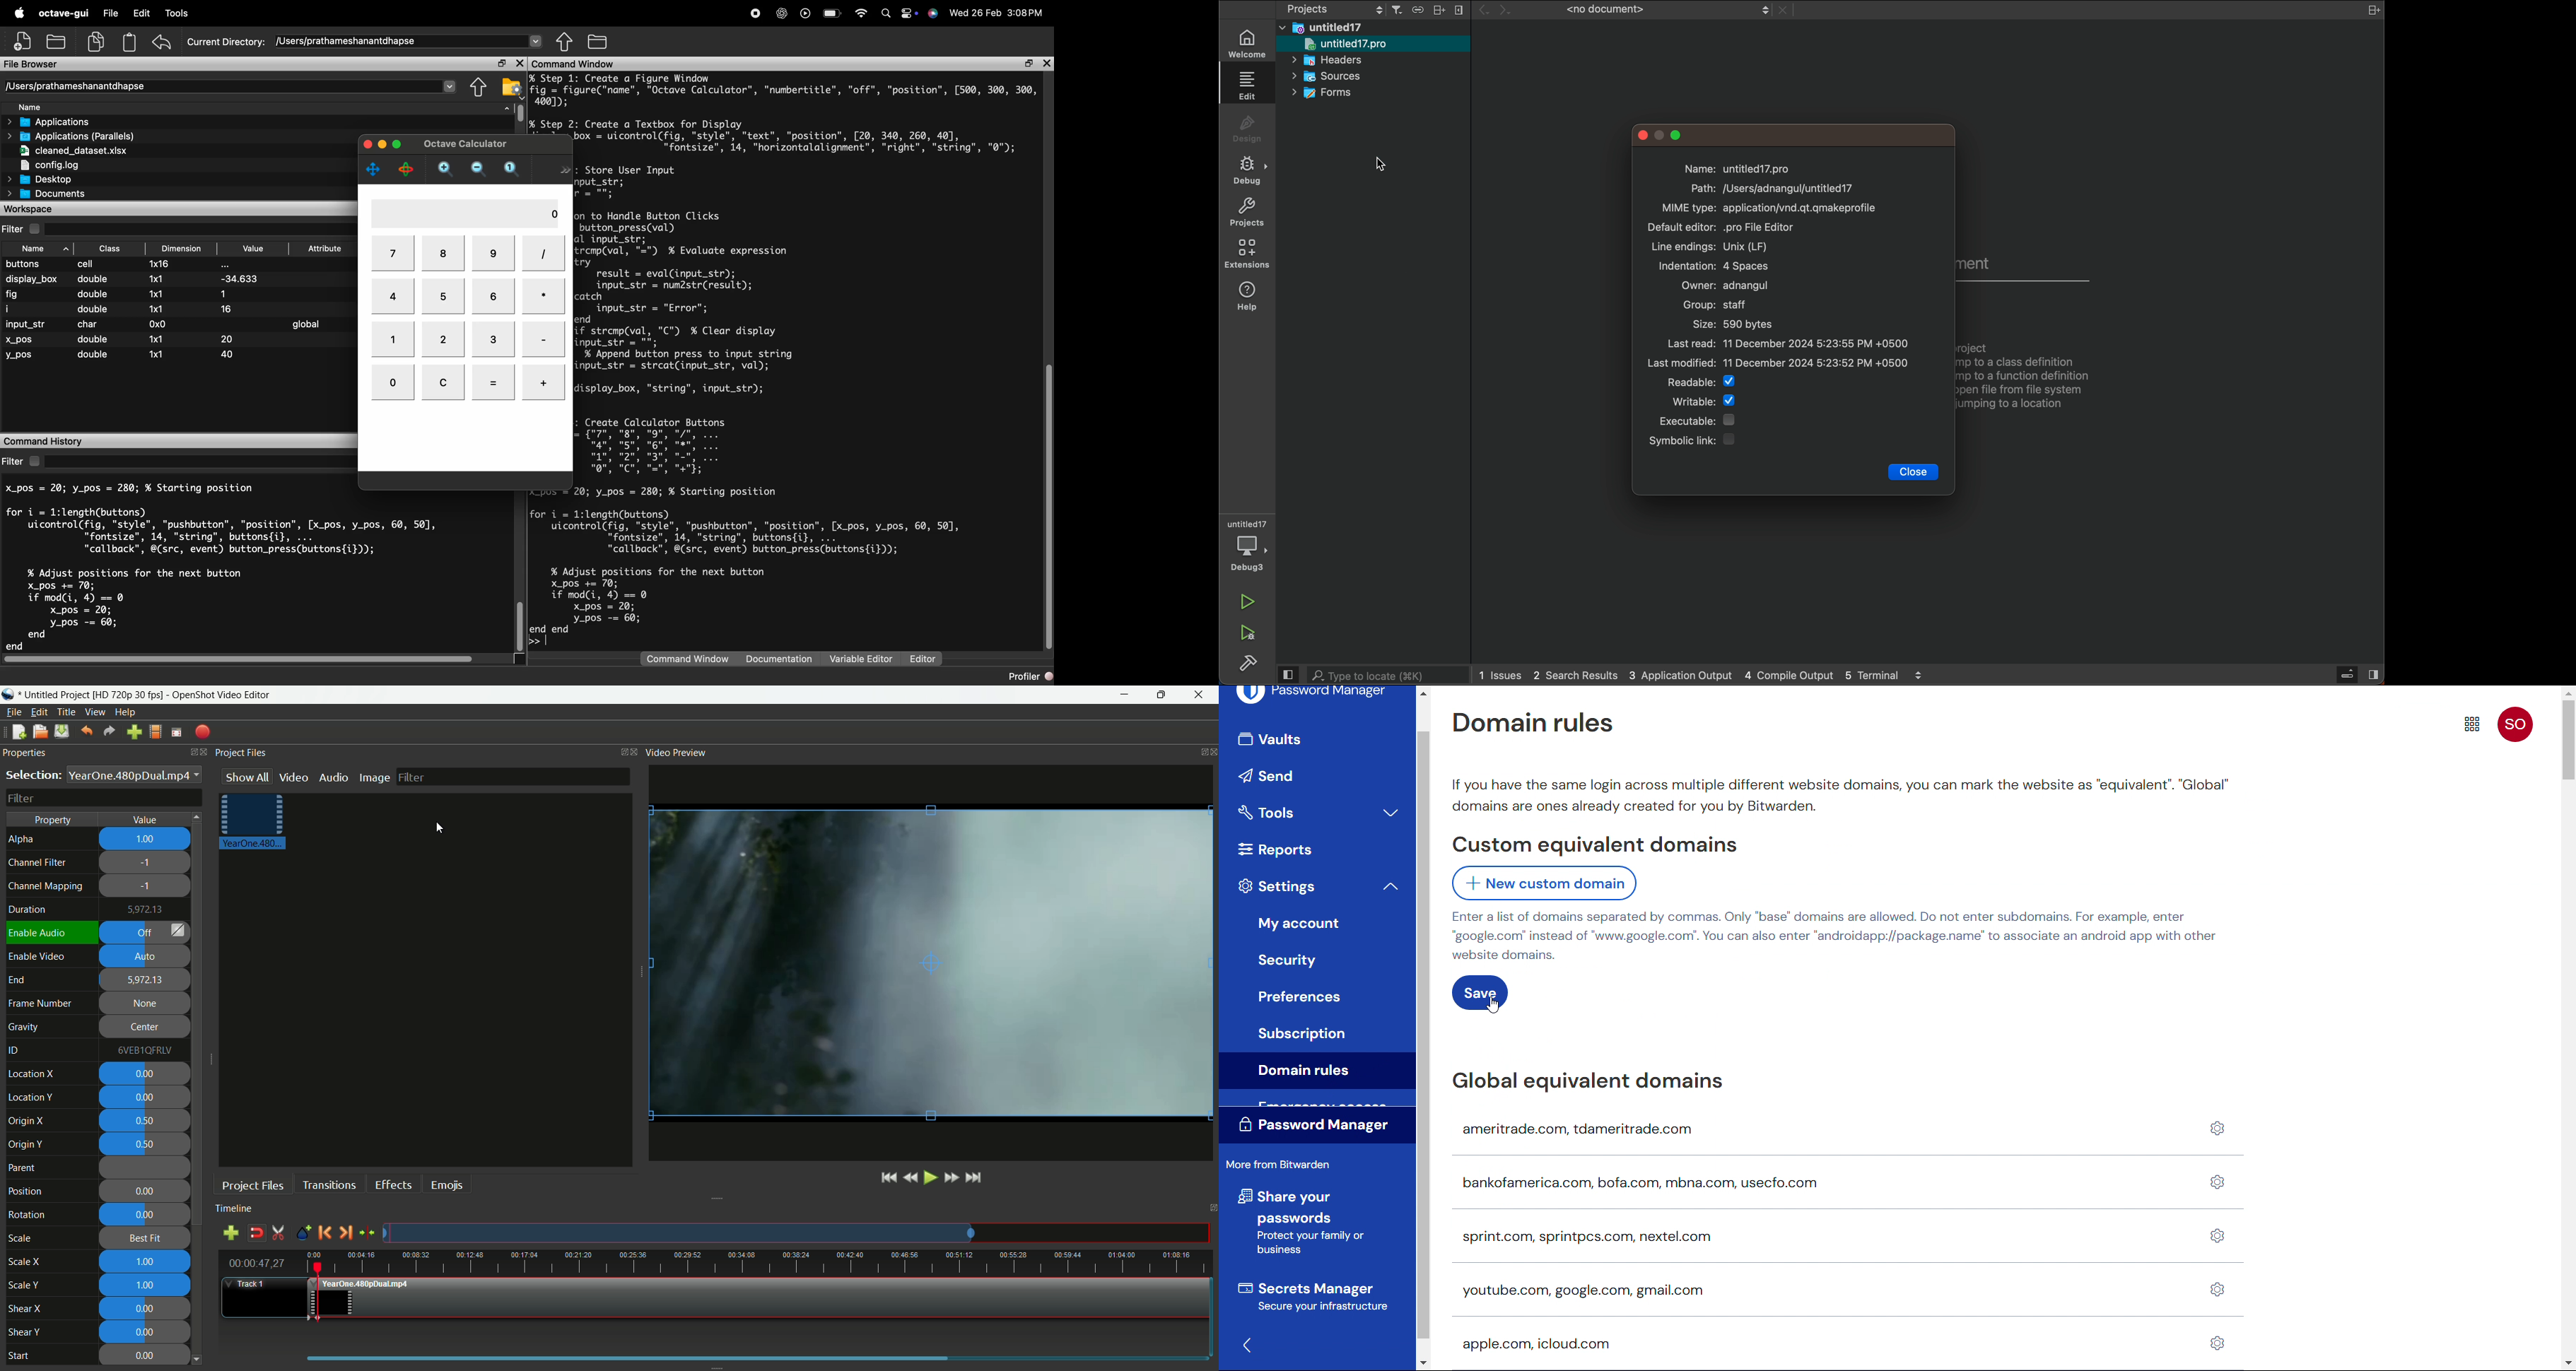 The height and width of the screenshot is (1372, 2576). What do you see at coordinates (443, 383) in the screenshot?
I see `C` at bounding box center [443, 383].